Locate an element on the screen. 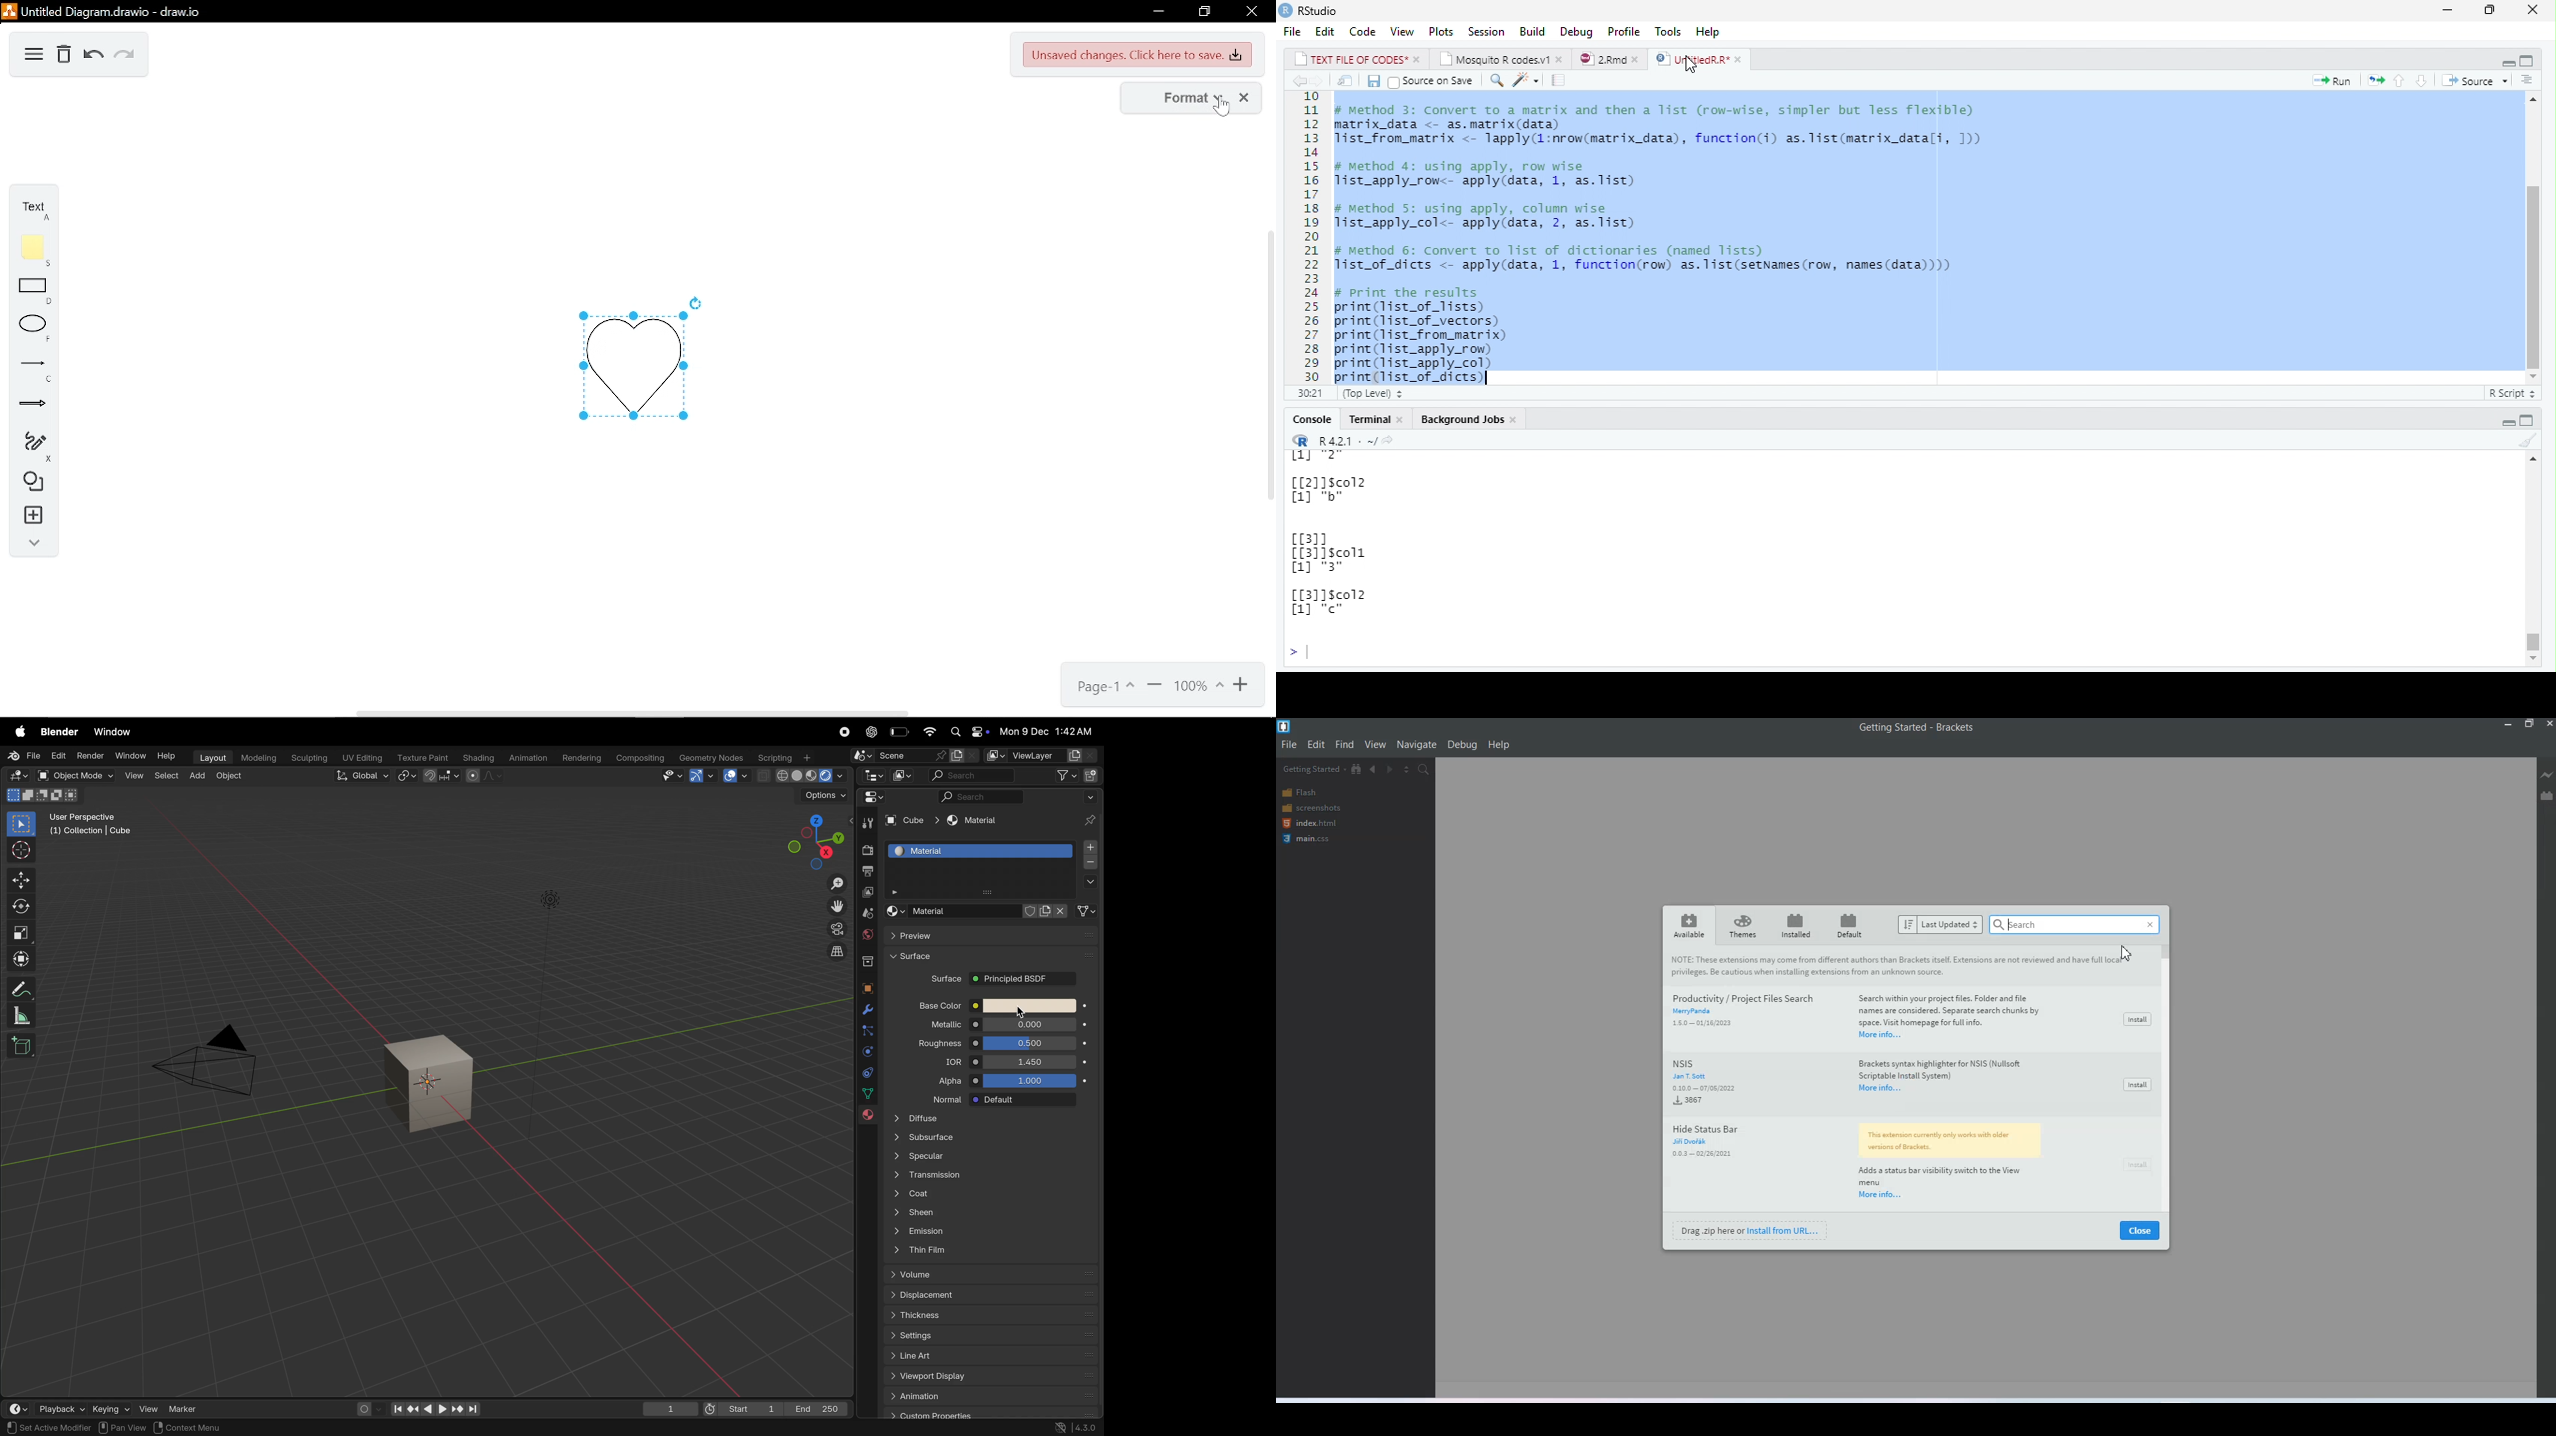 This screenshot has height=1456, width=2576. View is located at coordinates (1403, 30).